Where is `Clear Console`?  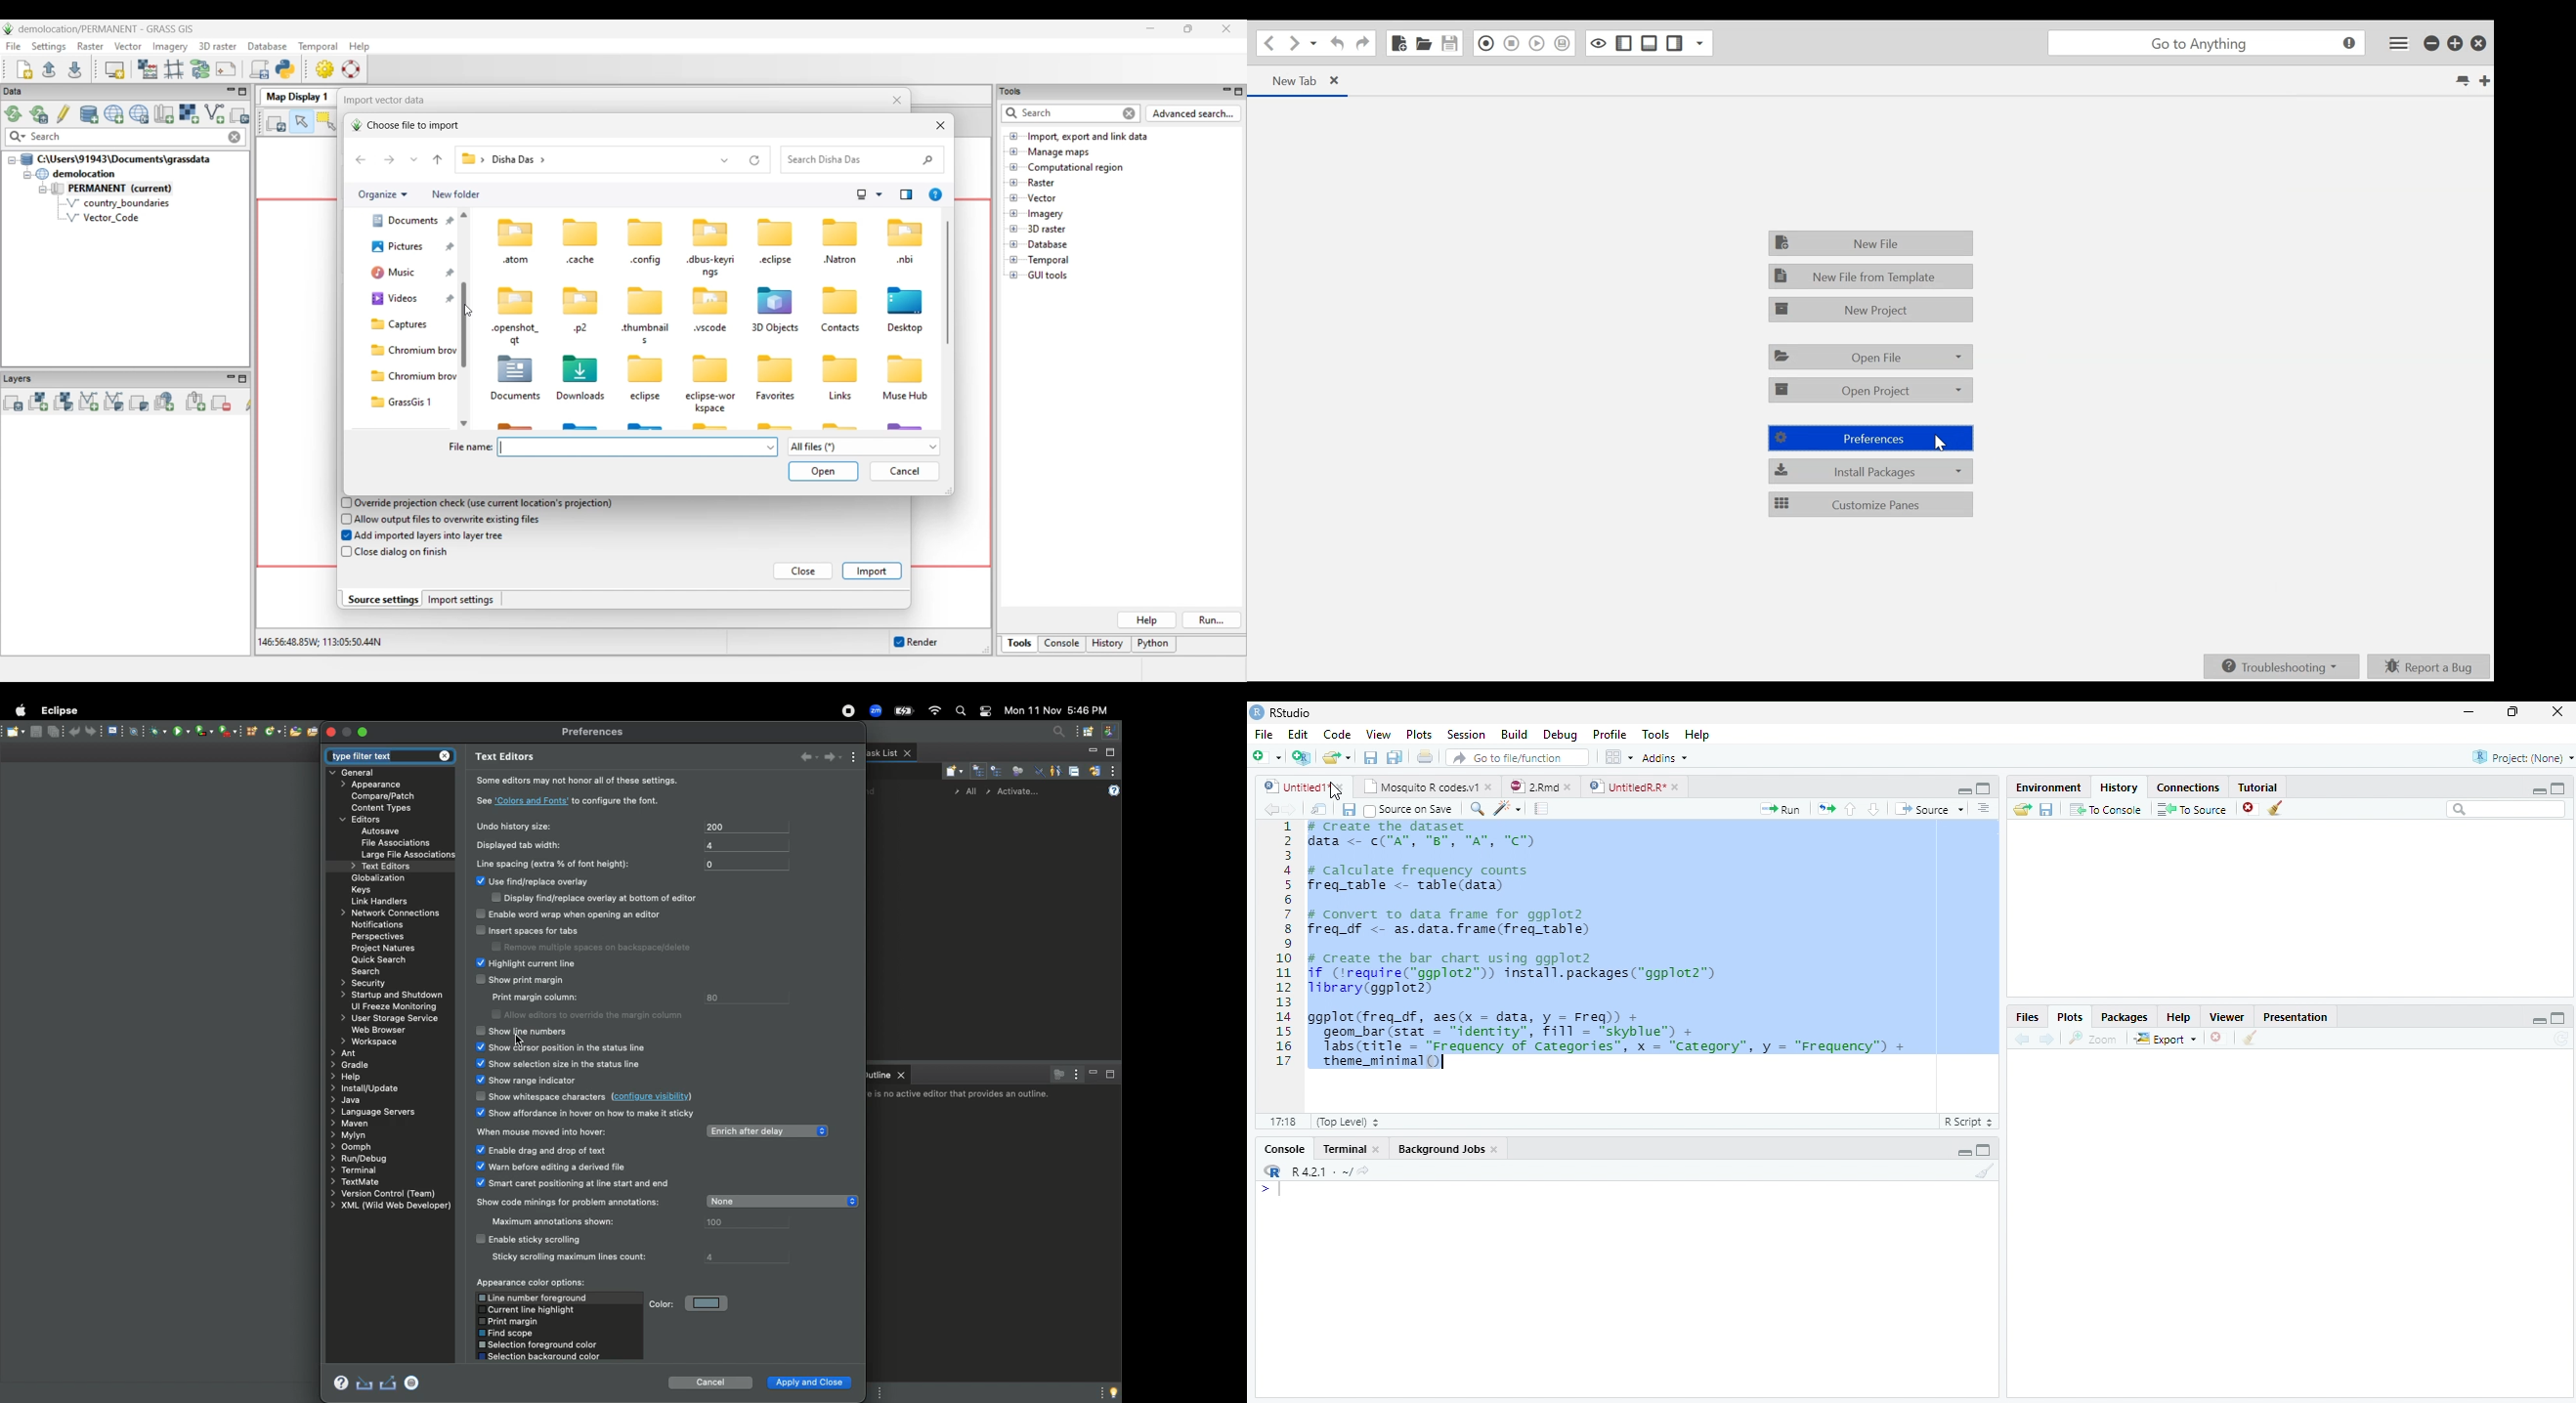 Clear Console is located at coordinates (2275, 807).